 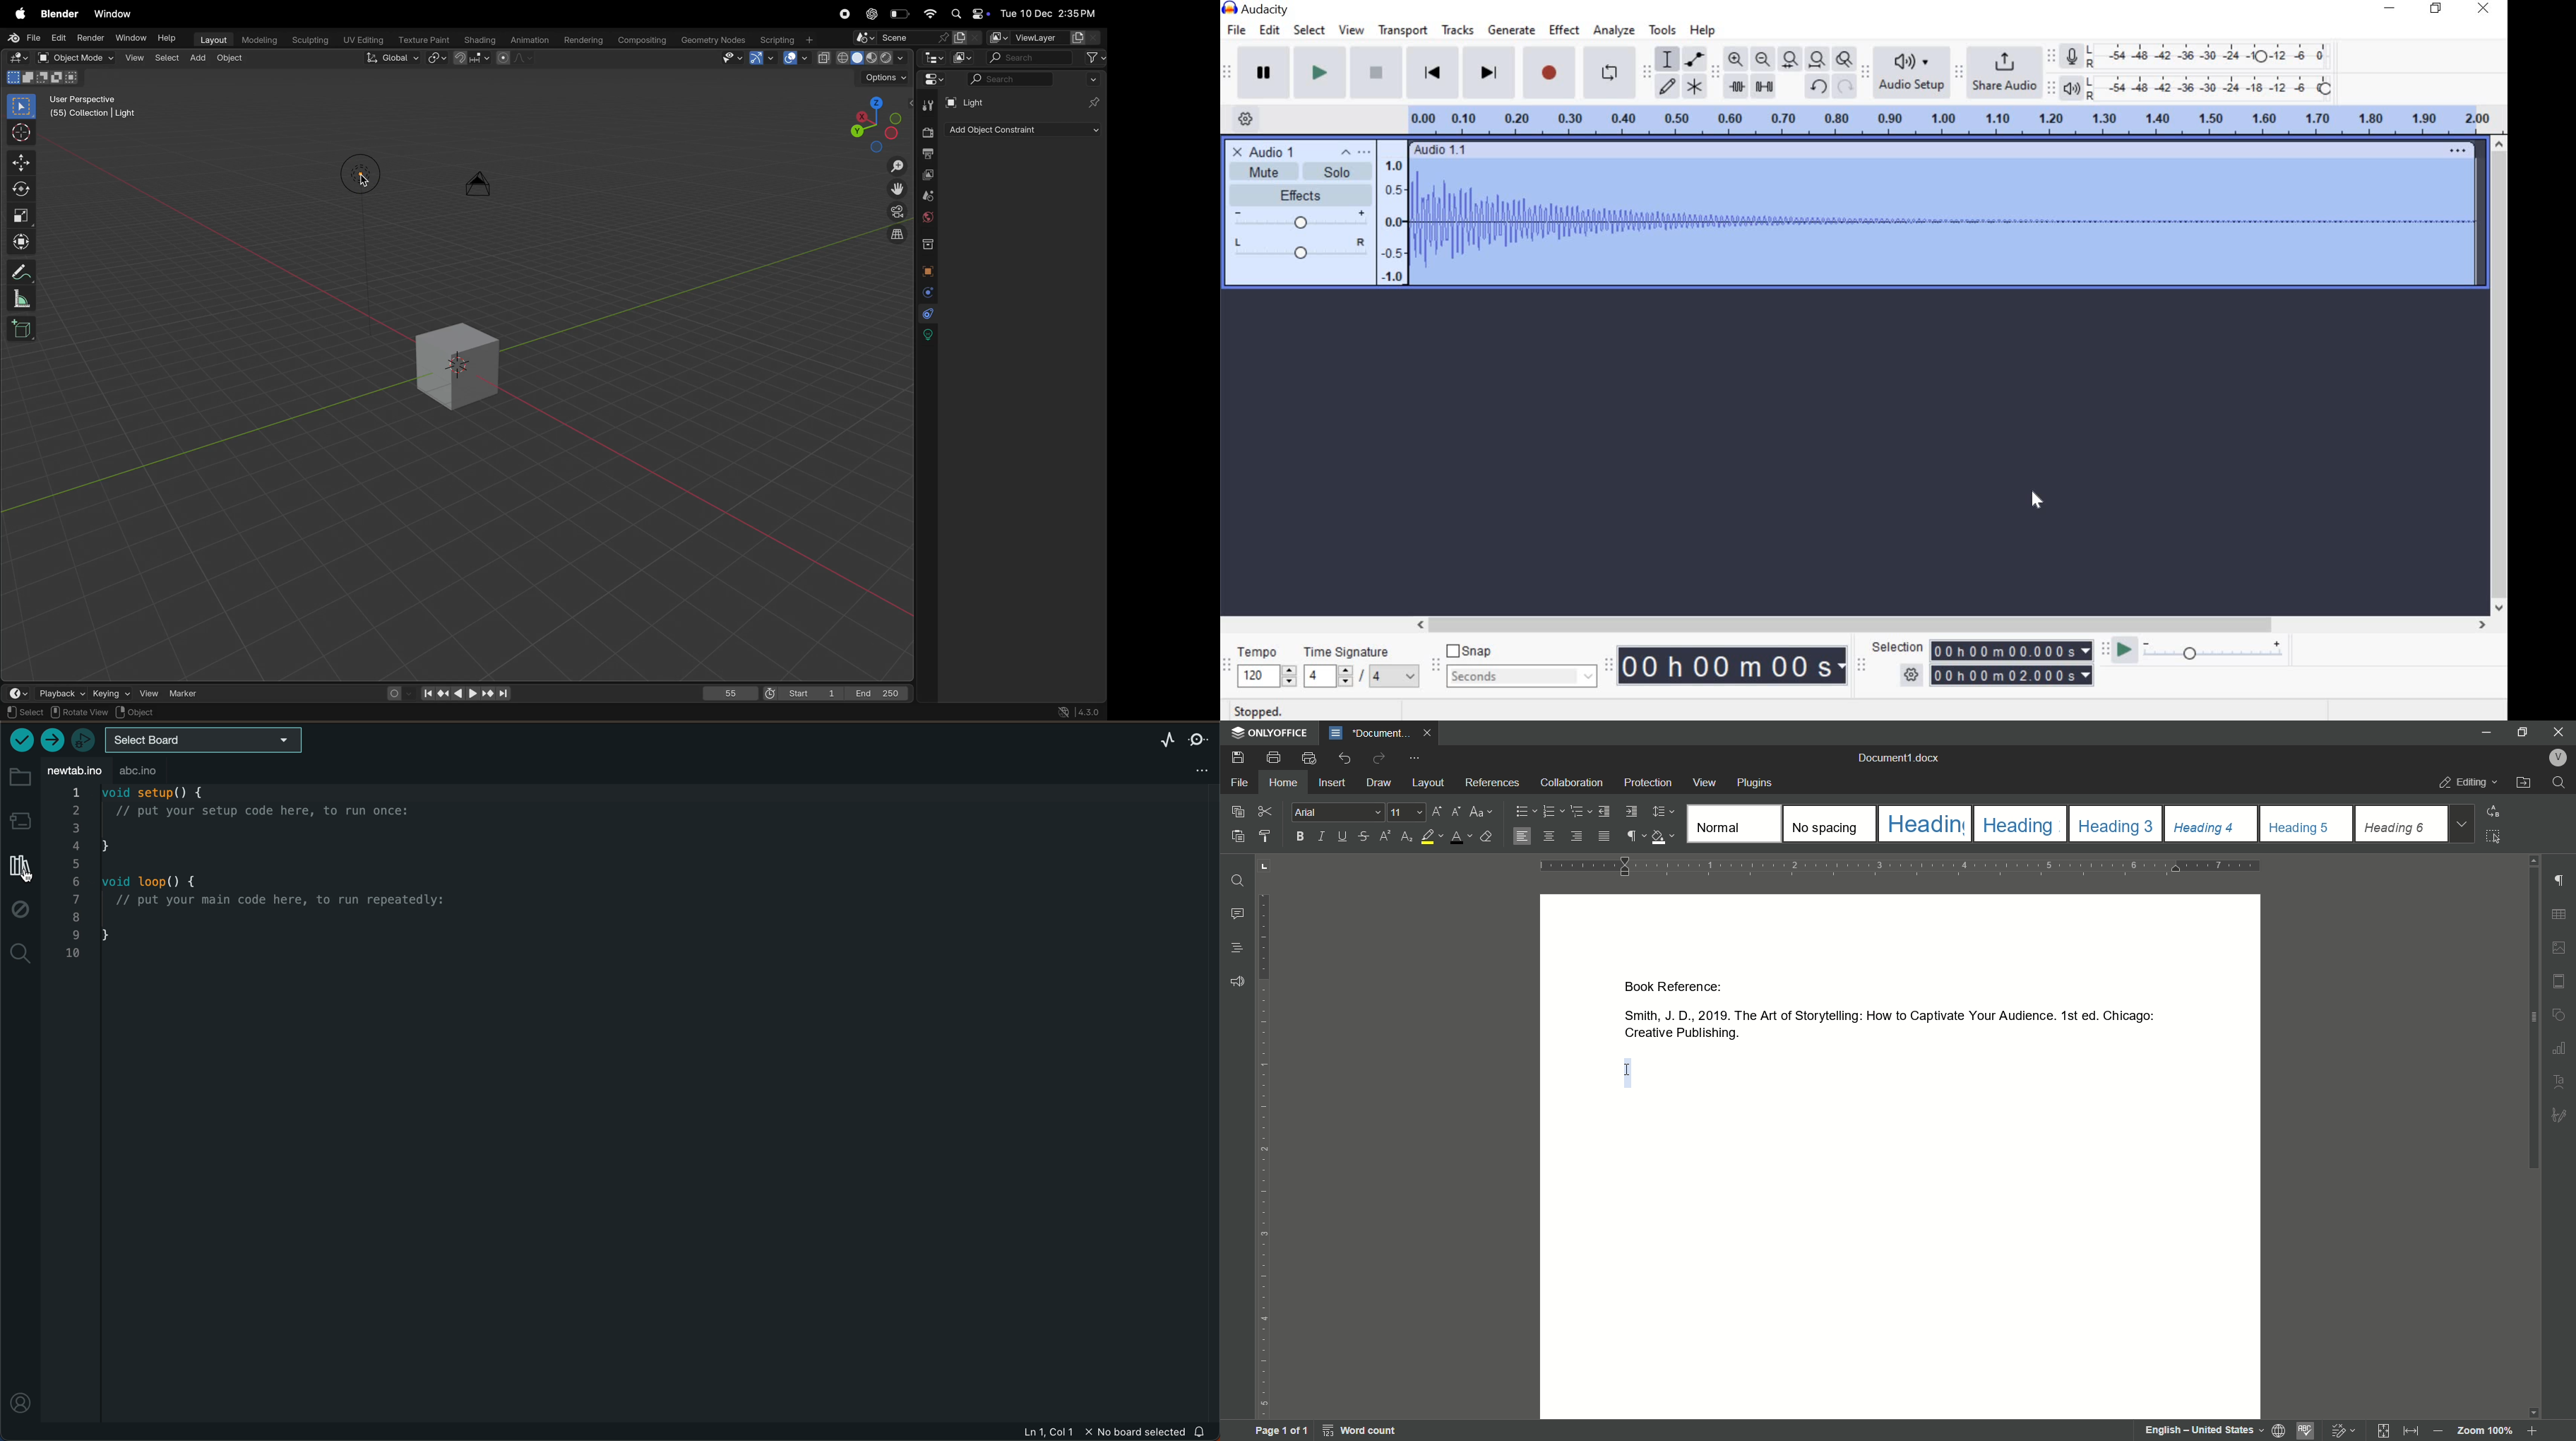 I want to click on notification, so click(x=1201, y=1431).